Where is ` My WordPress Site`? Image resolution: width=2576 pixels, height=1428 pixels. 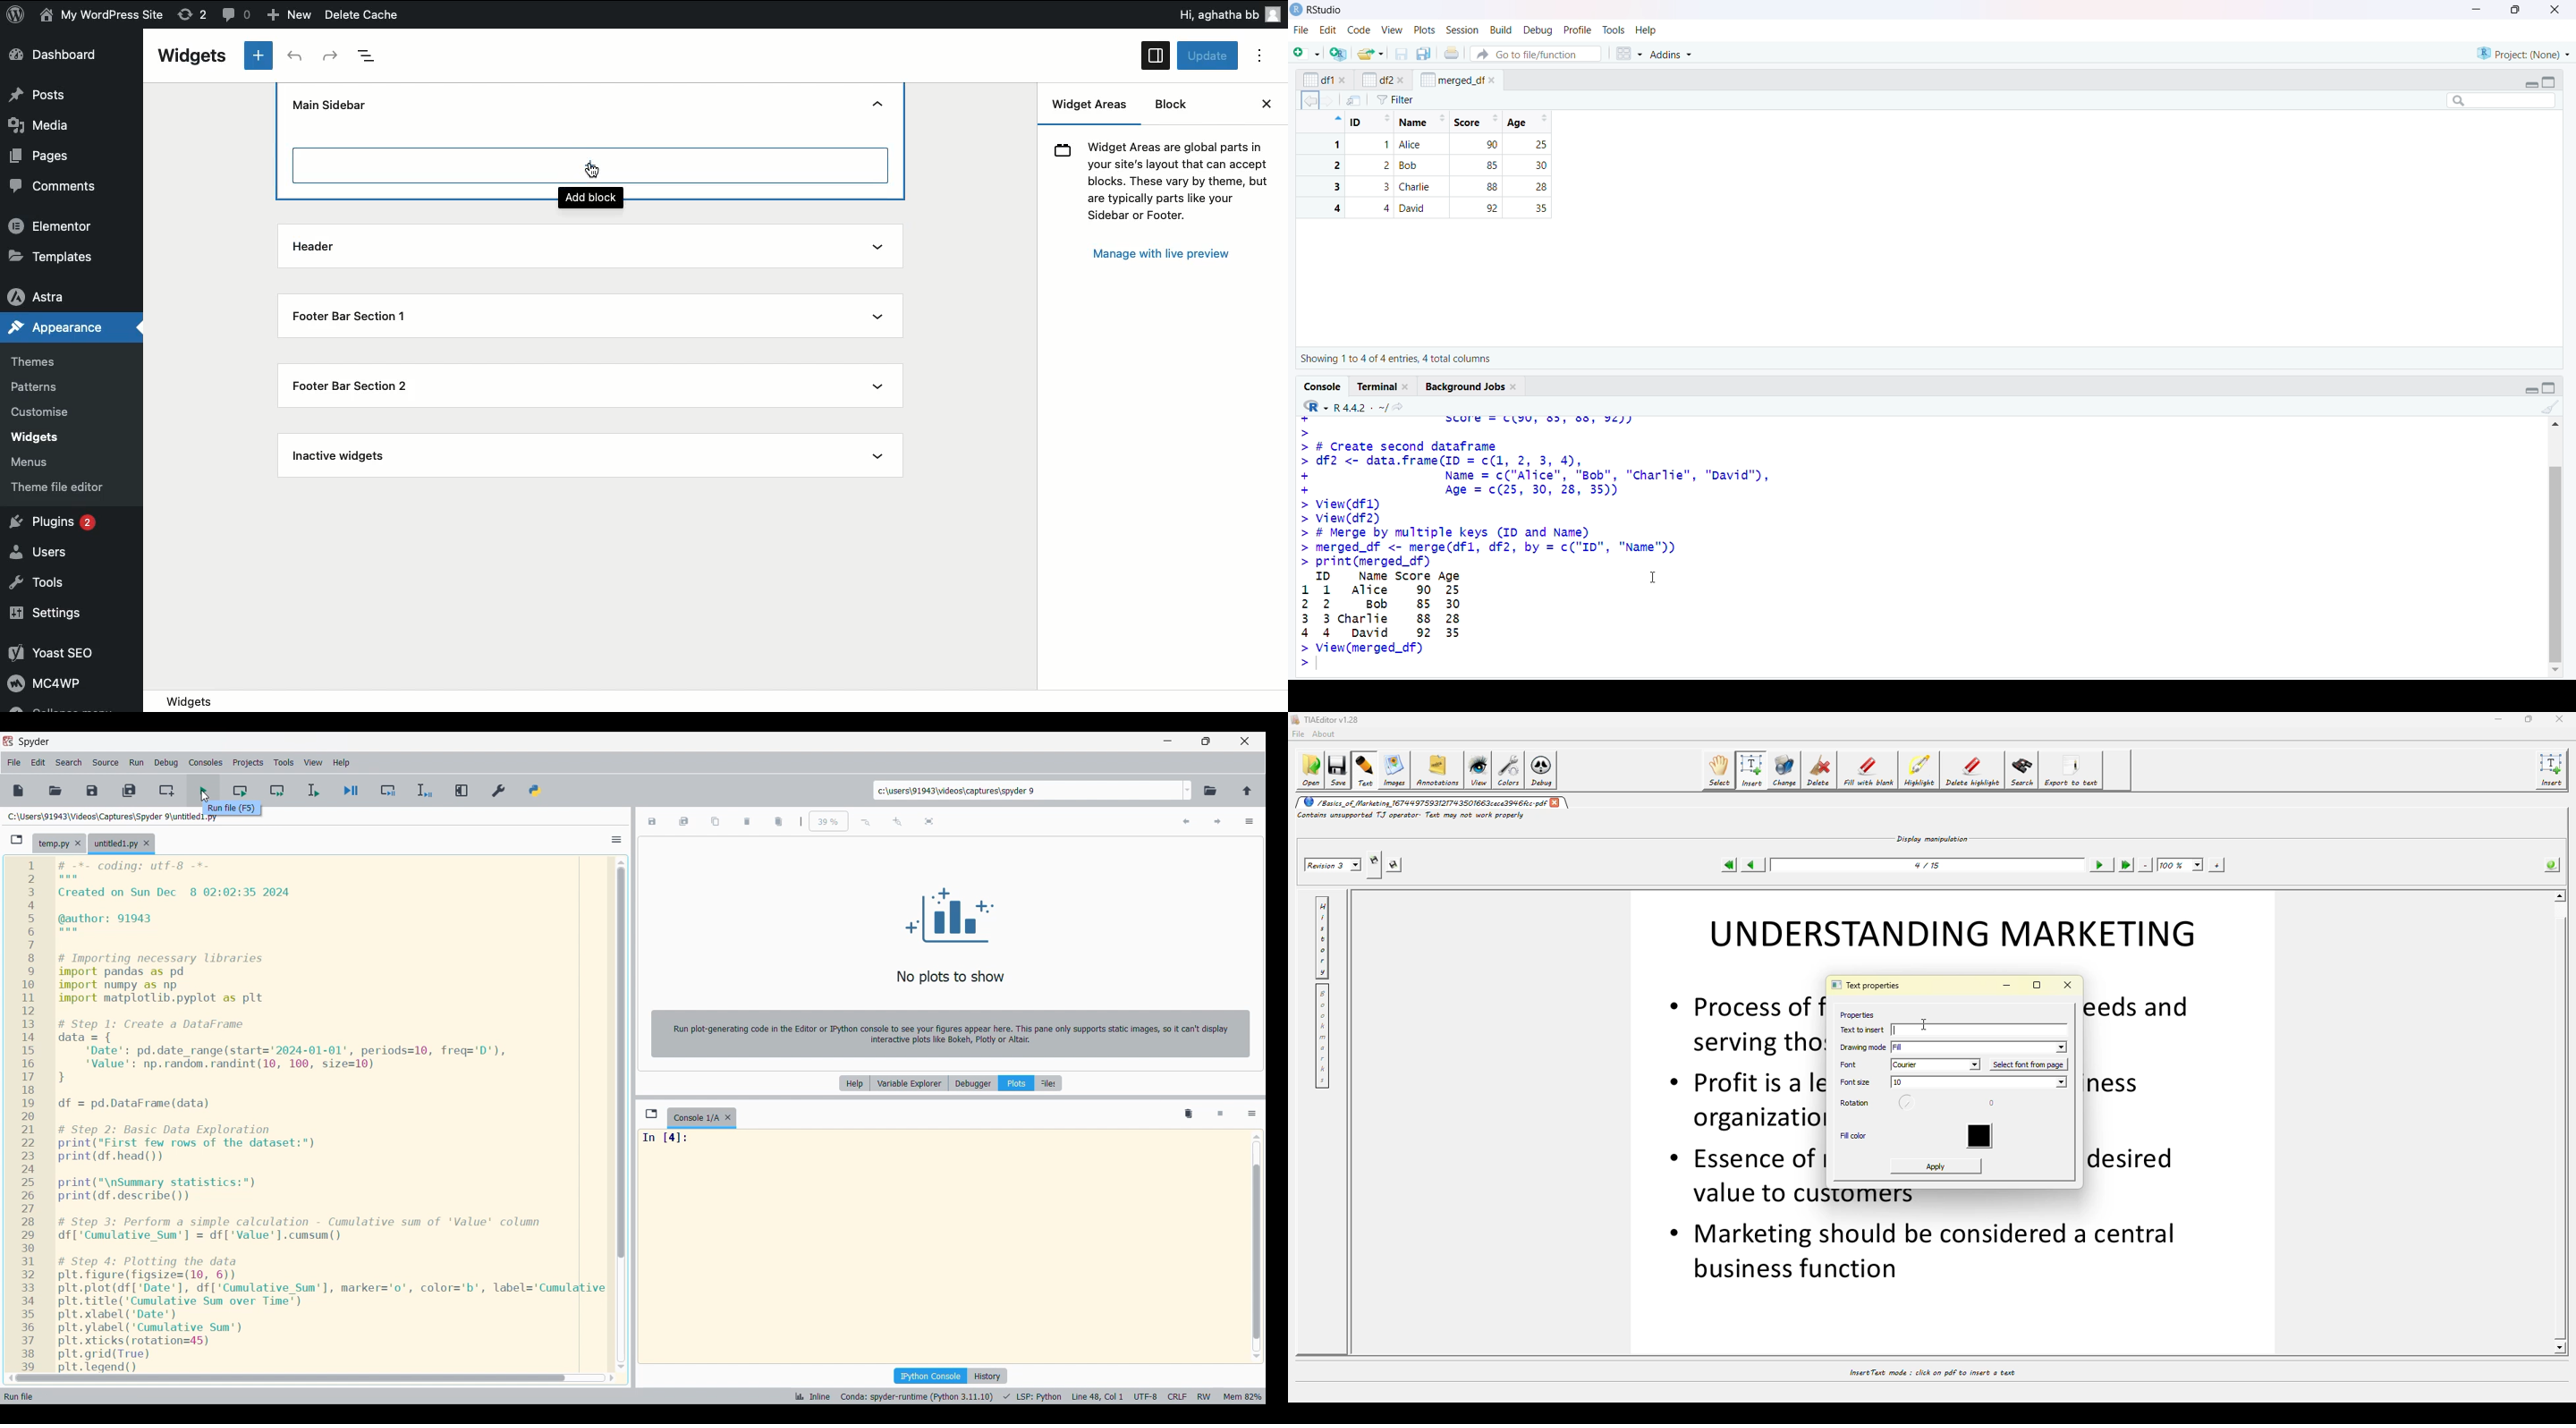  My WordPress Site is located at coordinates (106, 16).